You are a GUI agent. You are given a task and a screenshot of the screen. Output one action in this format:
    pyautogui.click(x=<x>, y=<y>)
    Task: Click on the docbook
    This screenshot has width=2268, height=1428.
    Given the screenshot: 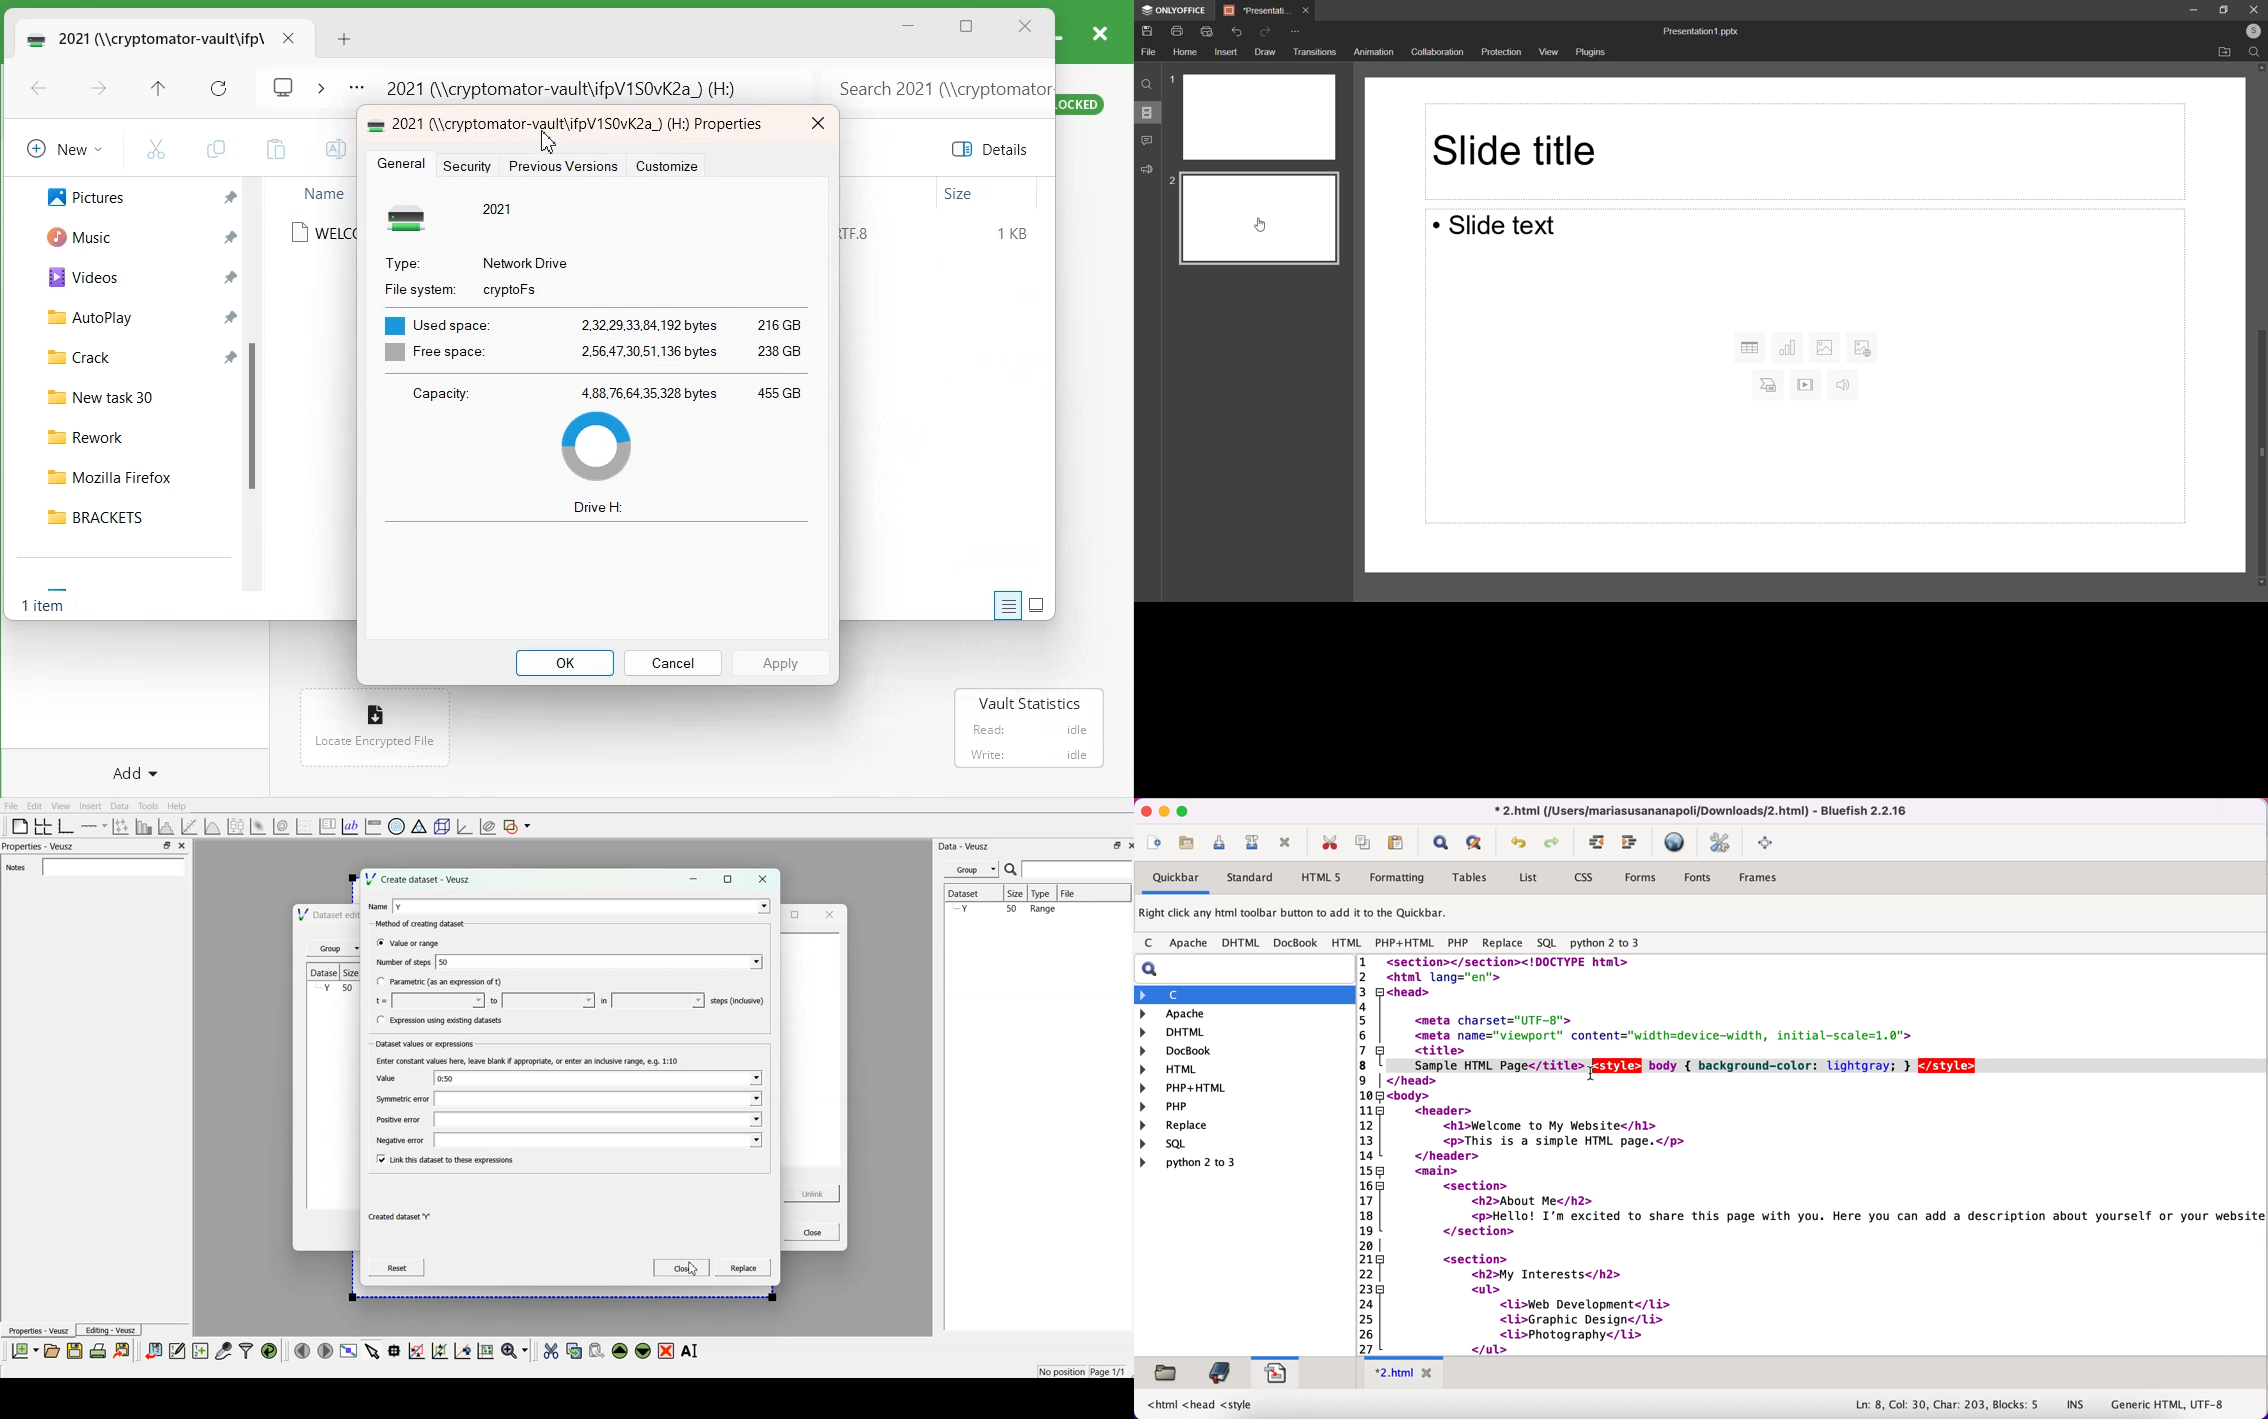 What is the action you would take?
    pyautogui.click(x=1183, y=1052)
    